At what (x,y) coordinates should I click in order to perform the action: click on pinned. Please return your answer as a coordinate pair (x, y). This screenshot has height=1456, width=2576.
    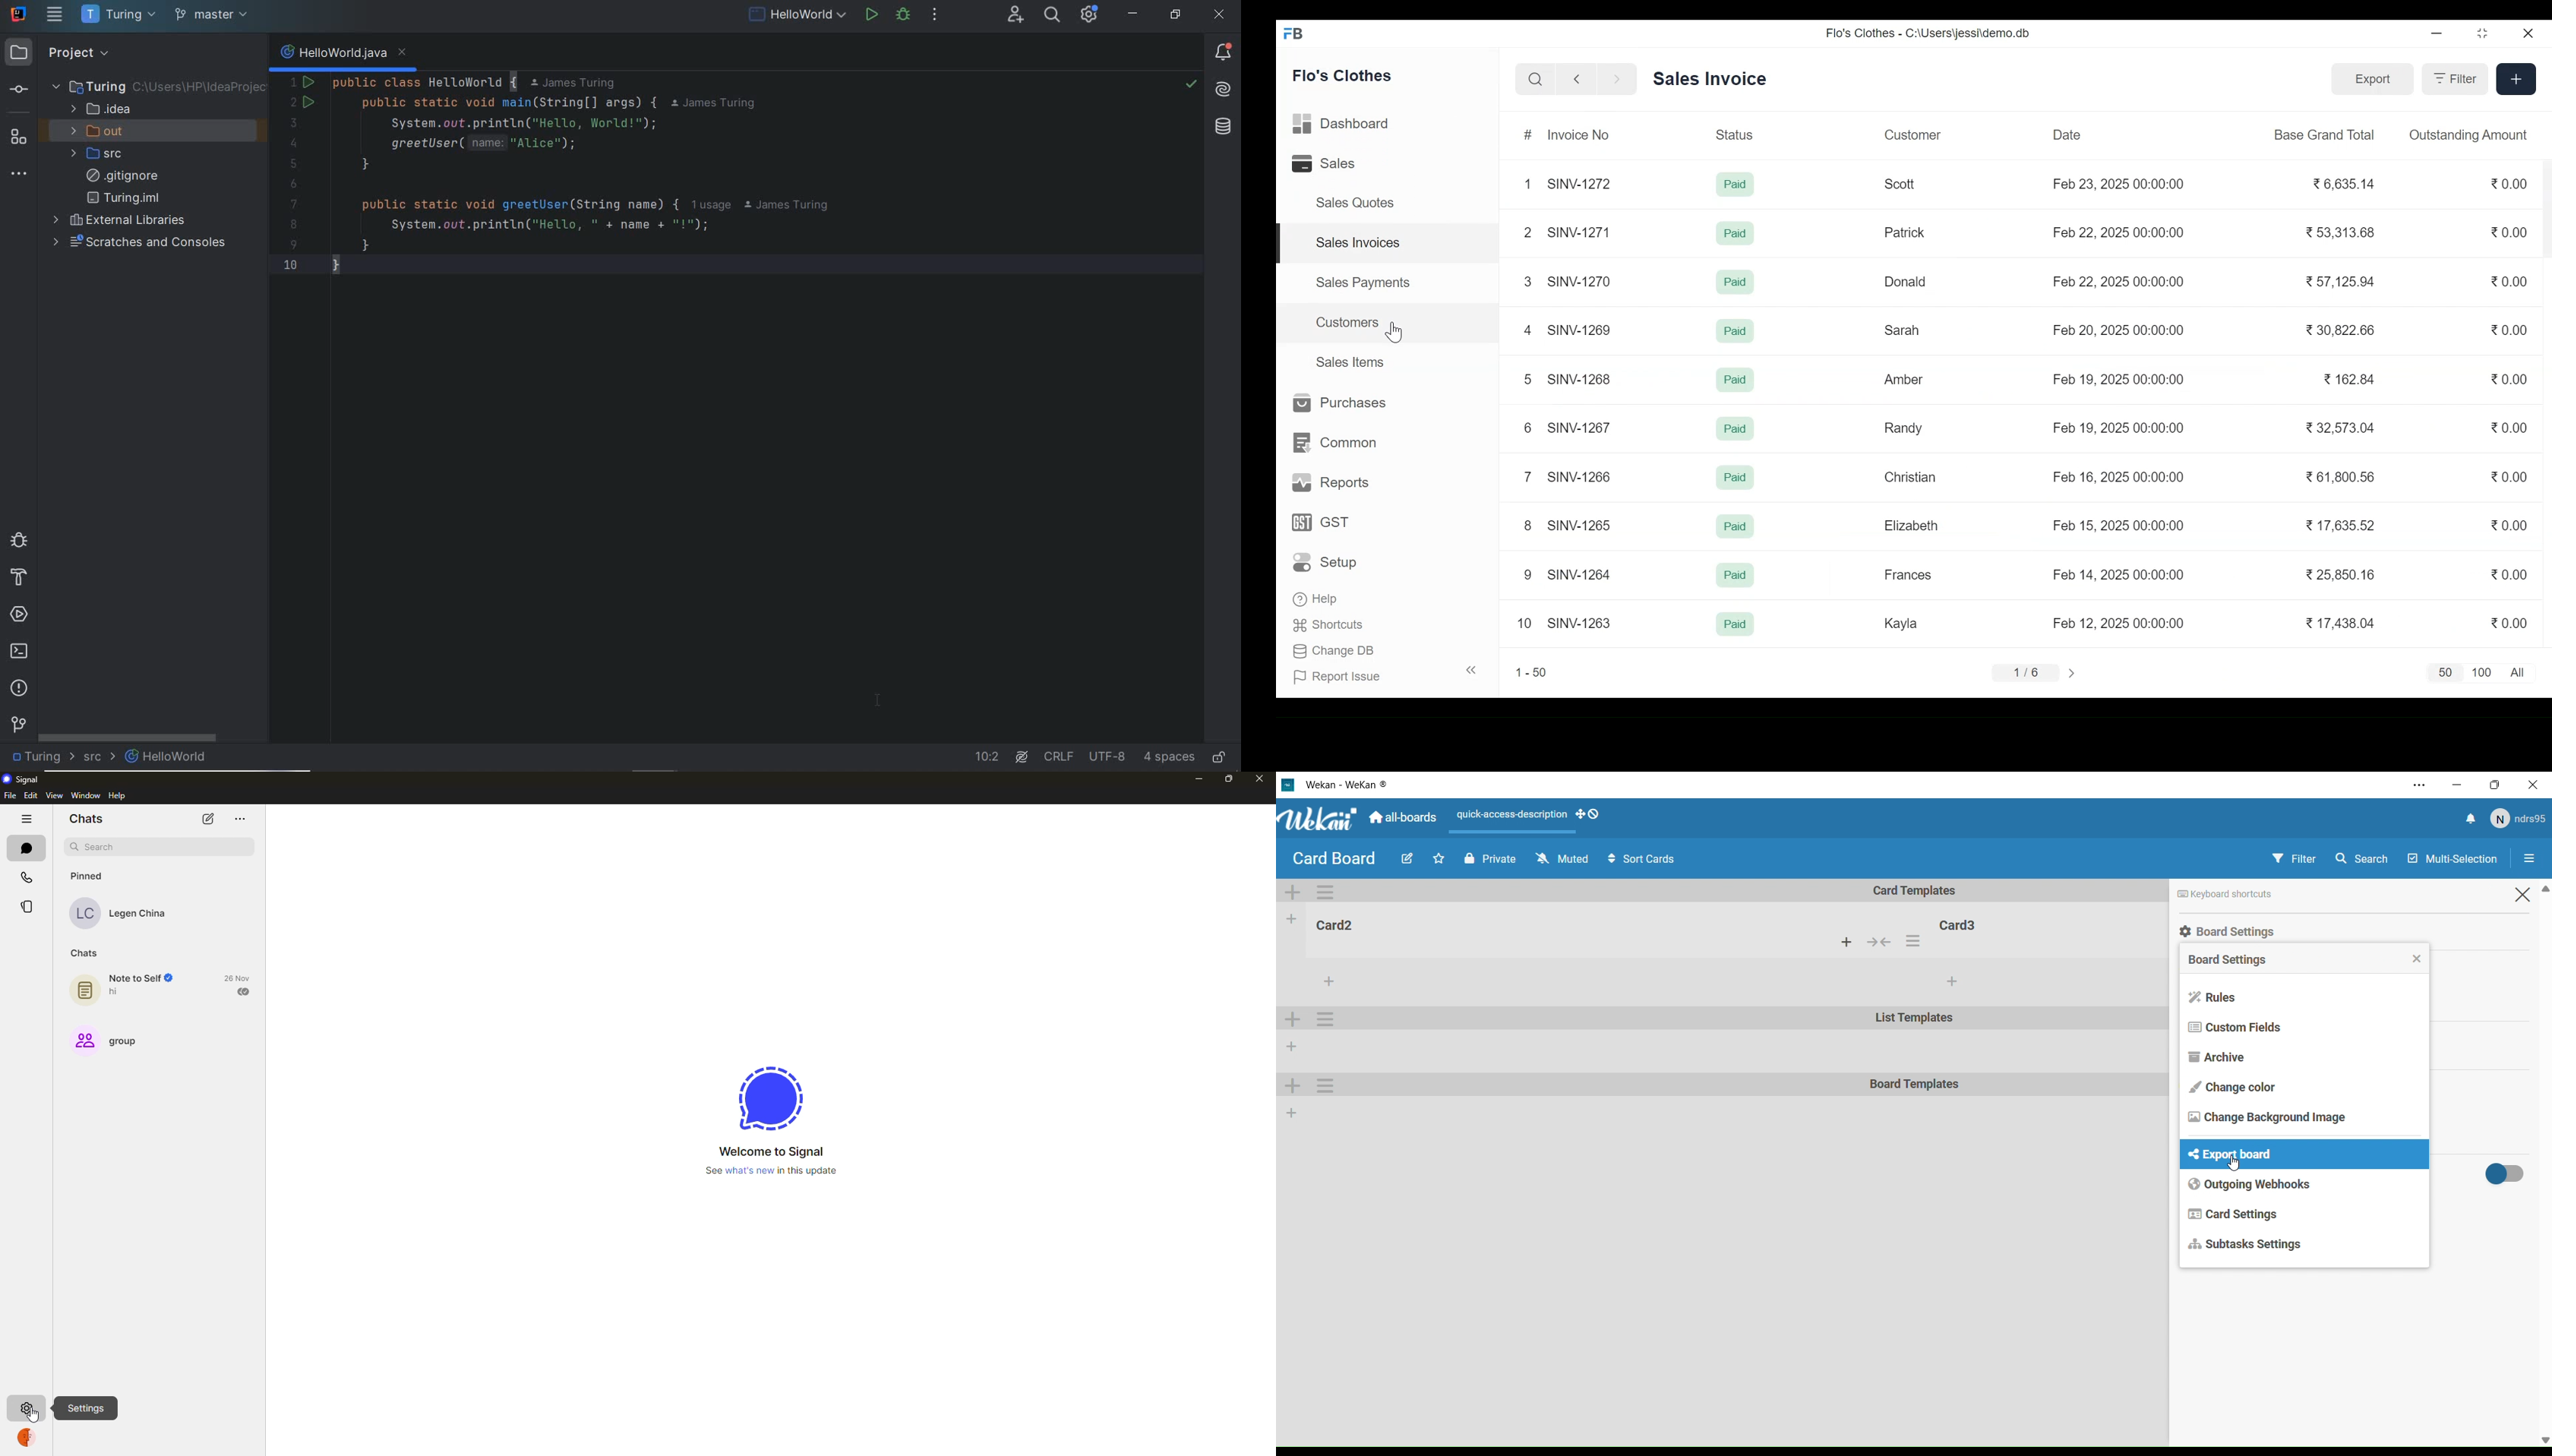
    Looking at the image, I should click on (90, 876).